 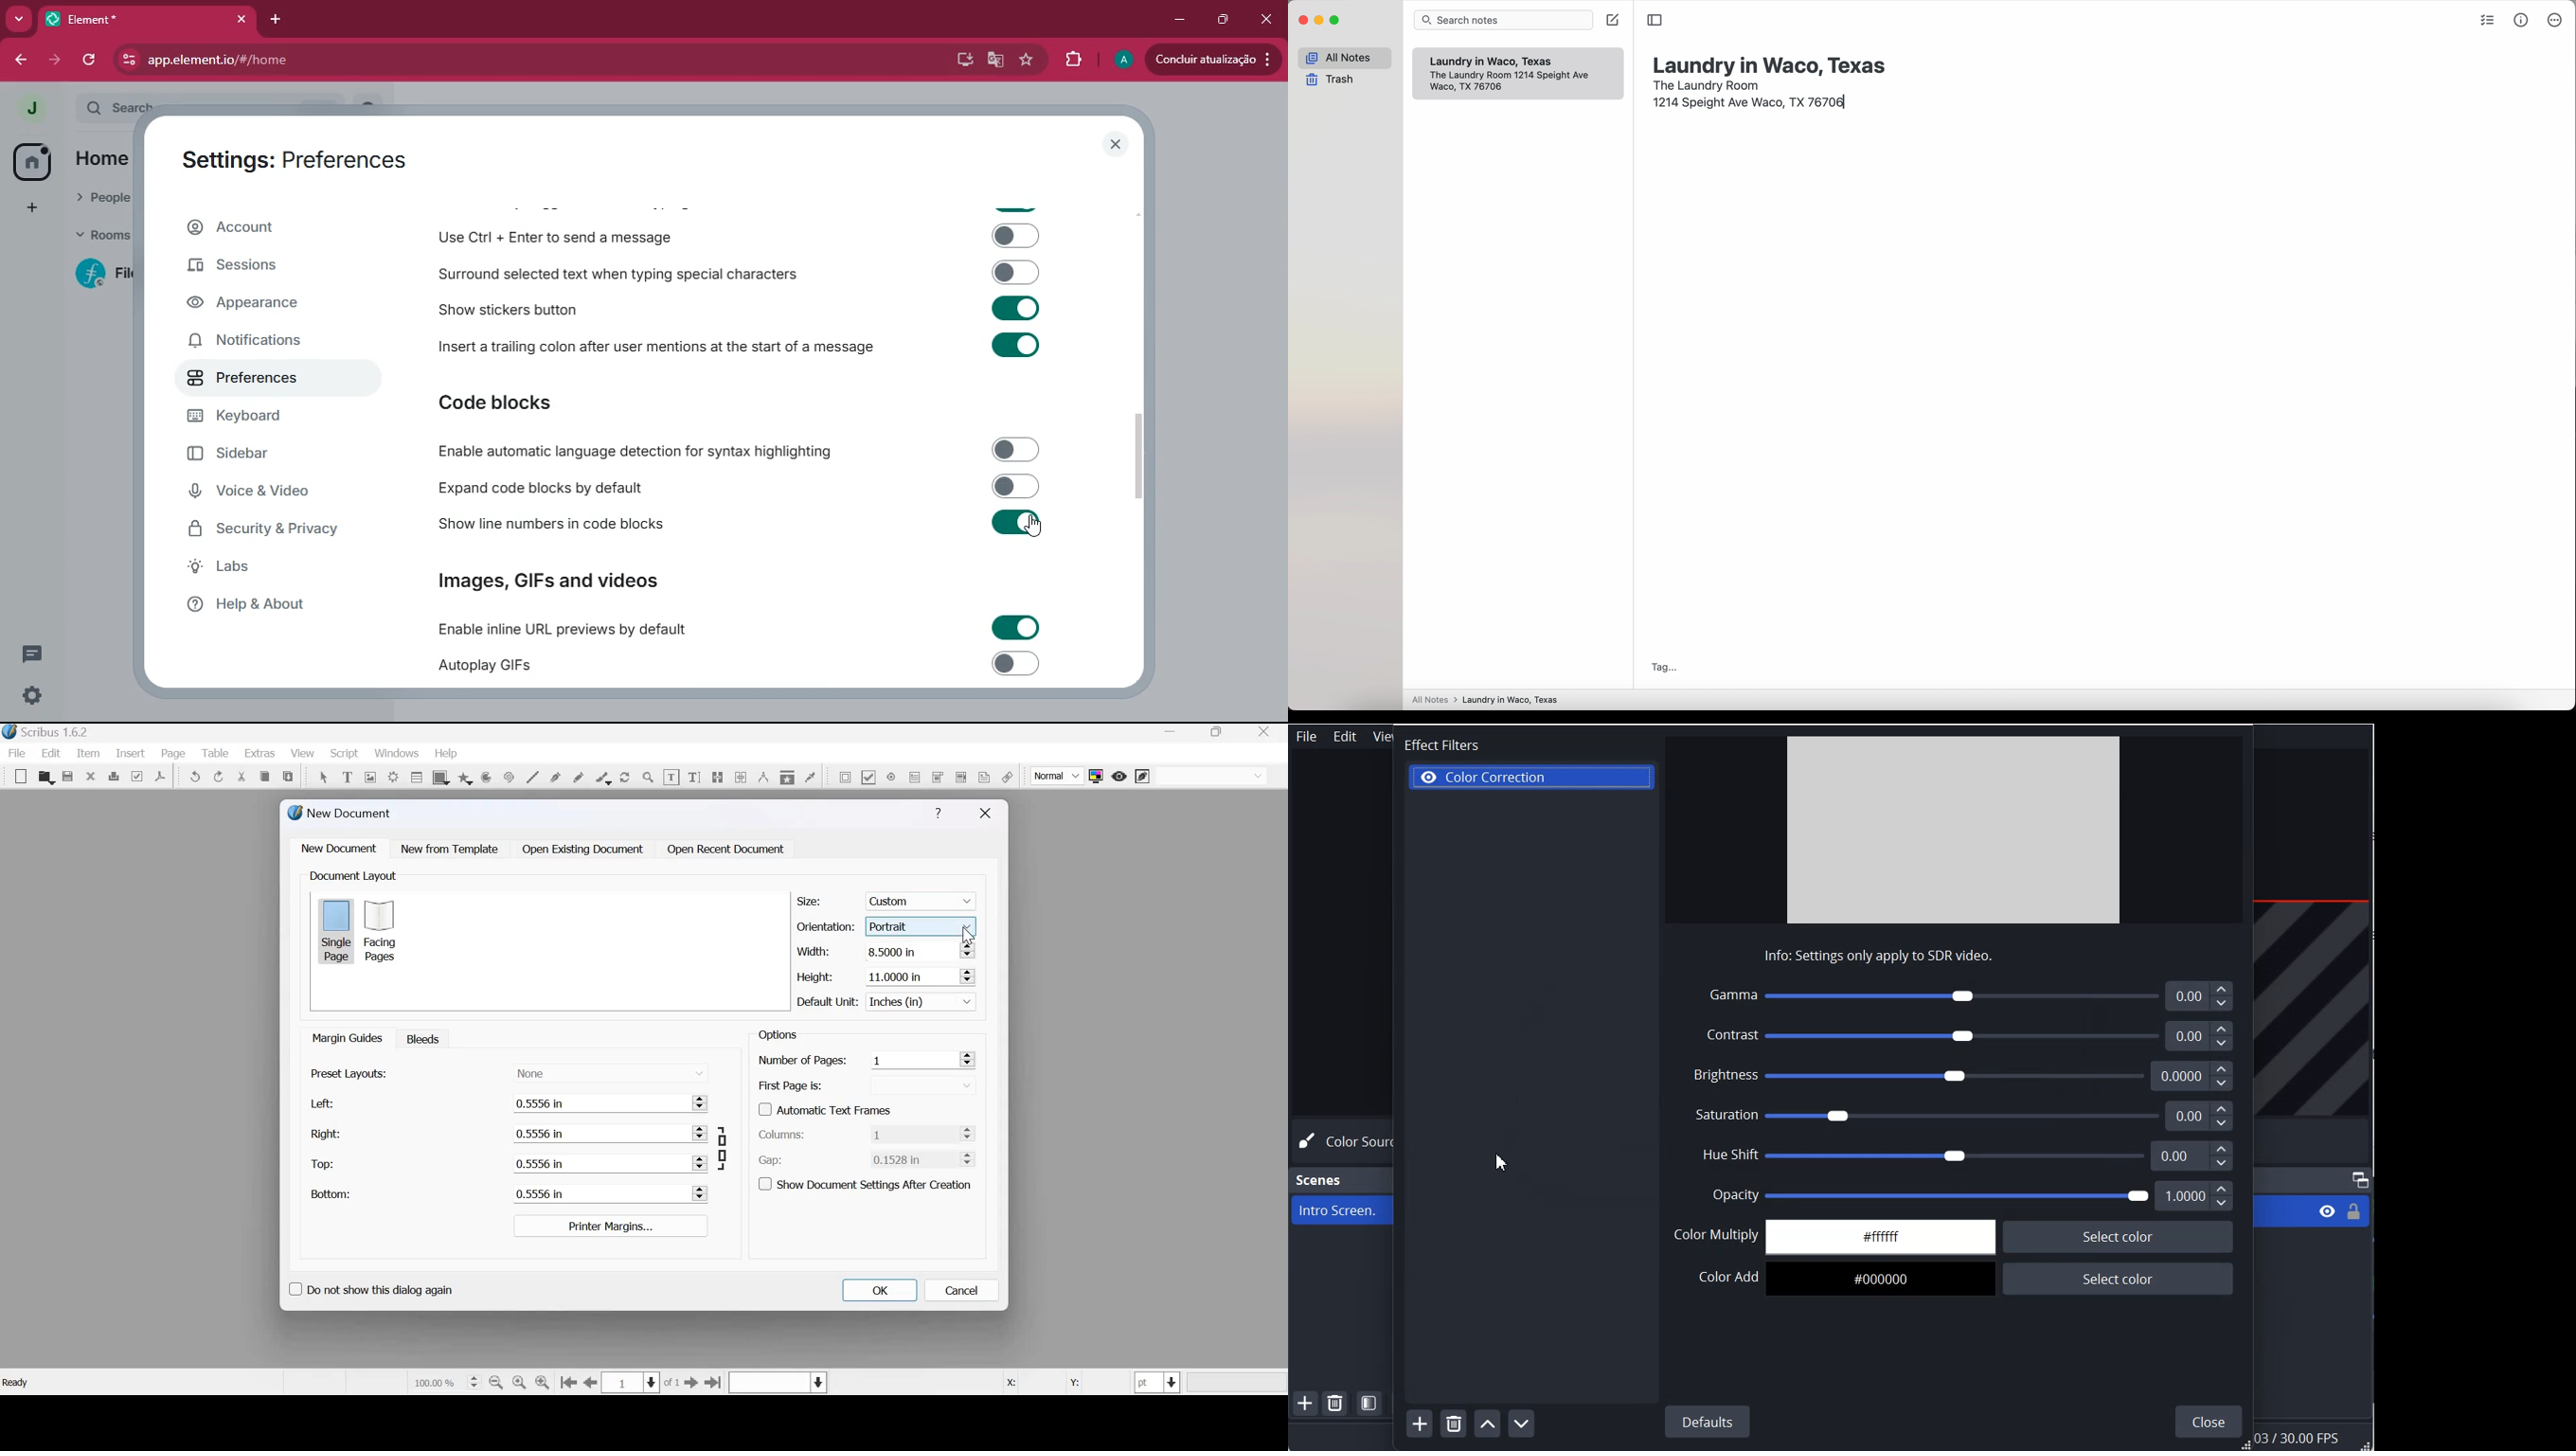 I want to click on link annotation, so click(x=1007, y=777).